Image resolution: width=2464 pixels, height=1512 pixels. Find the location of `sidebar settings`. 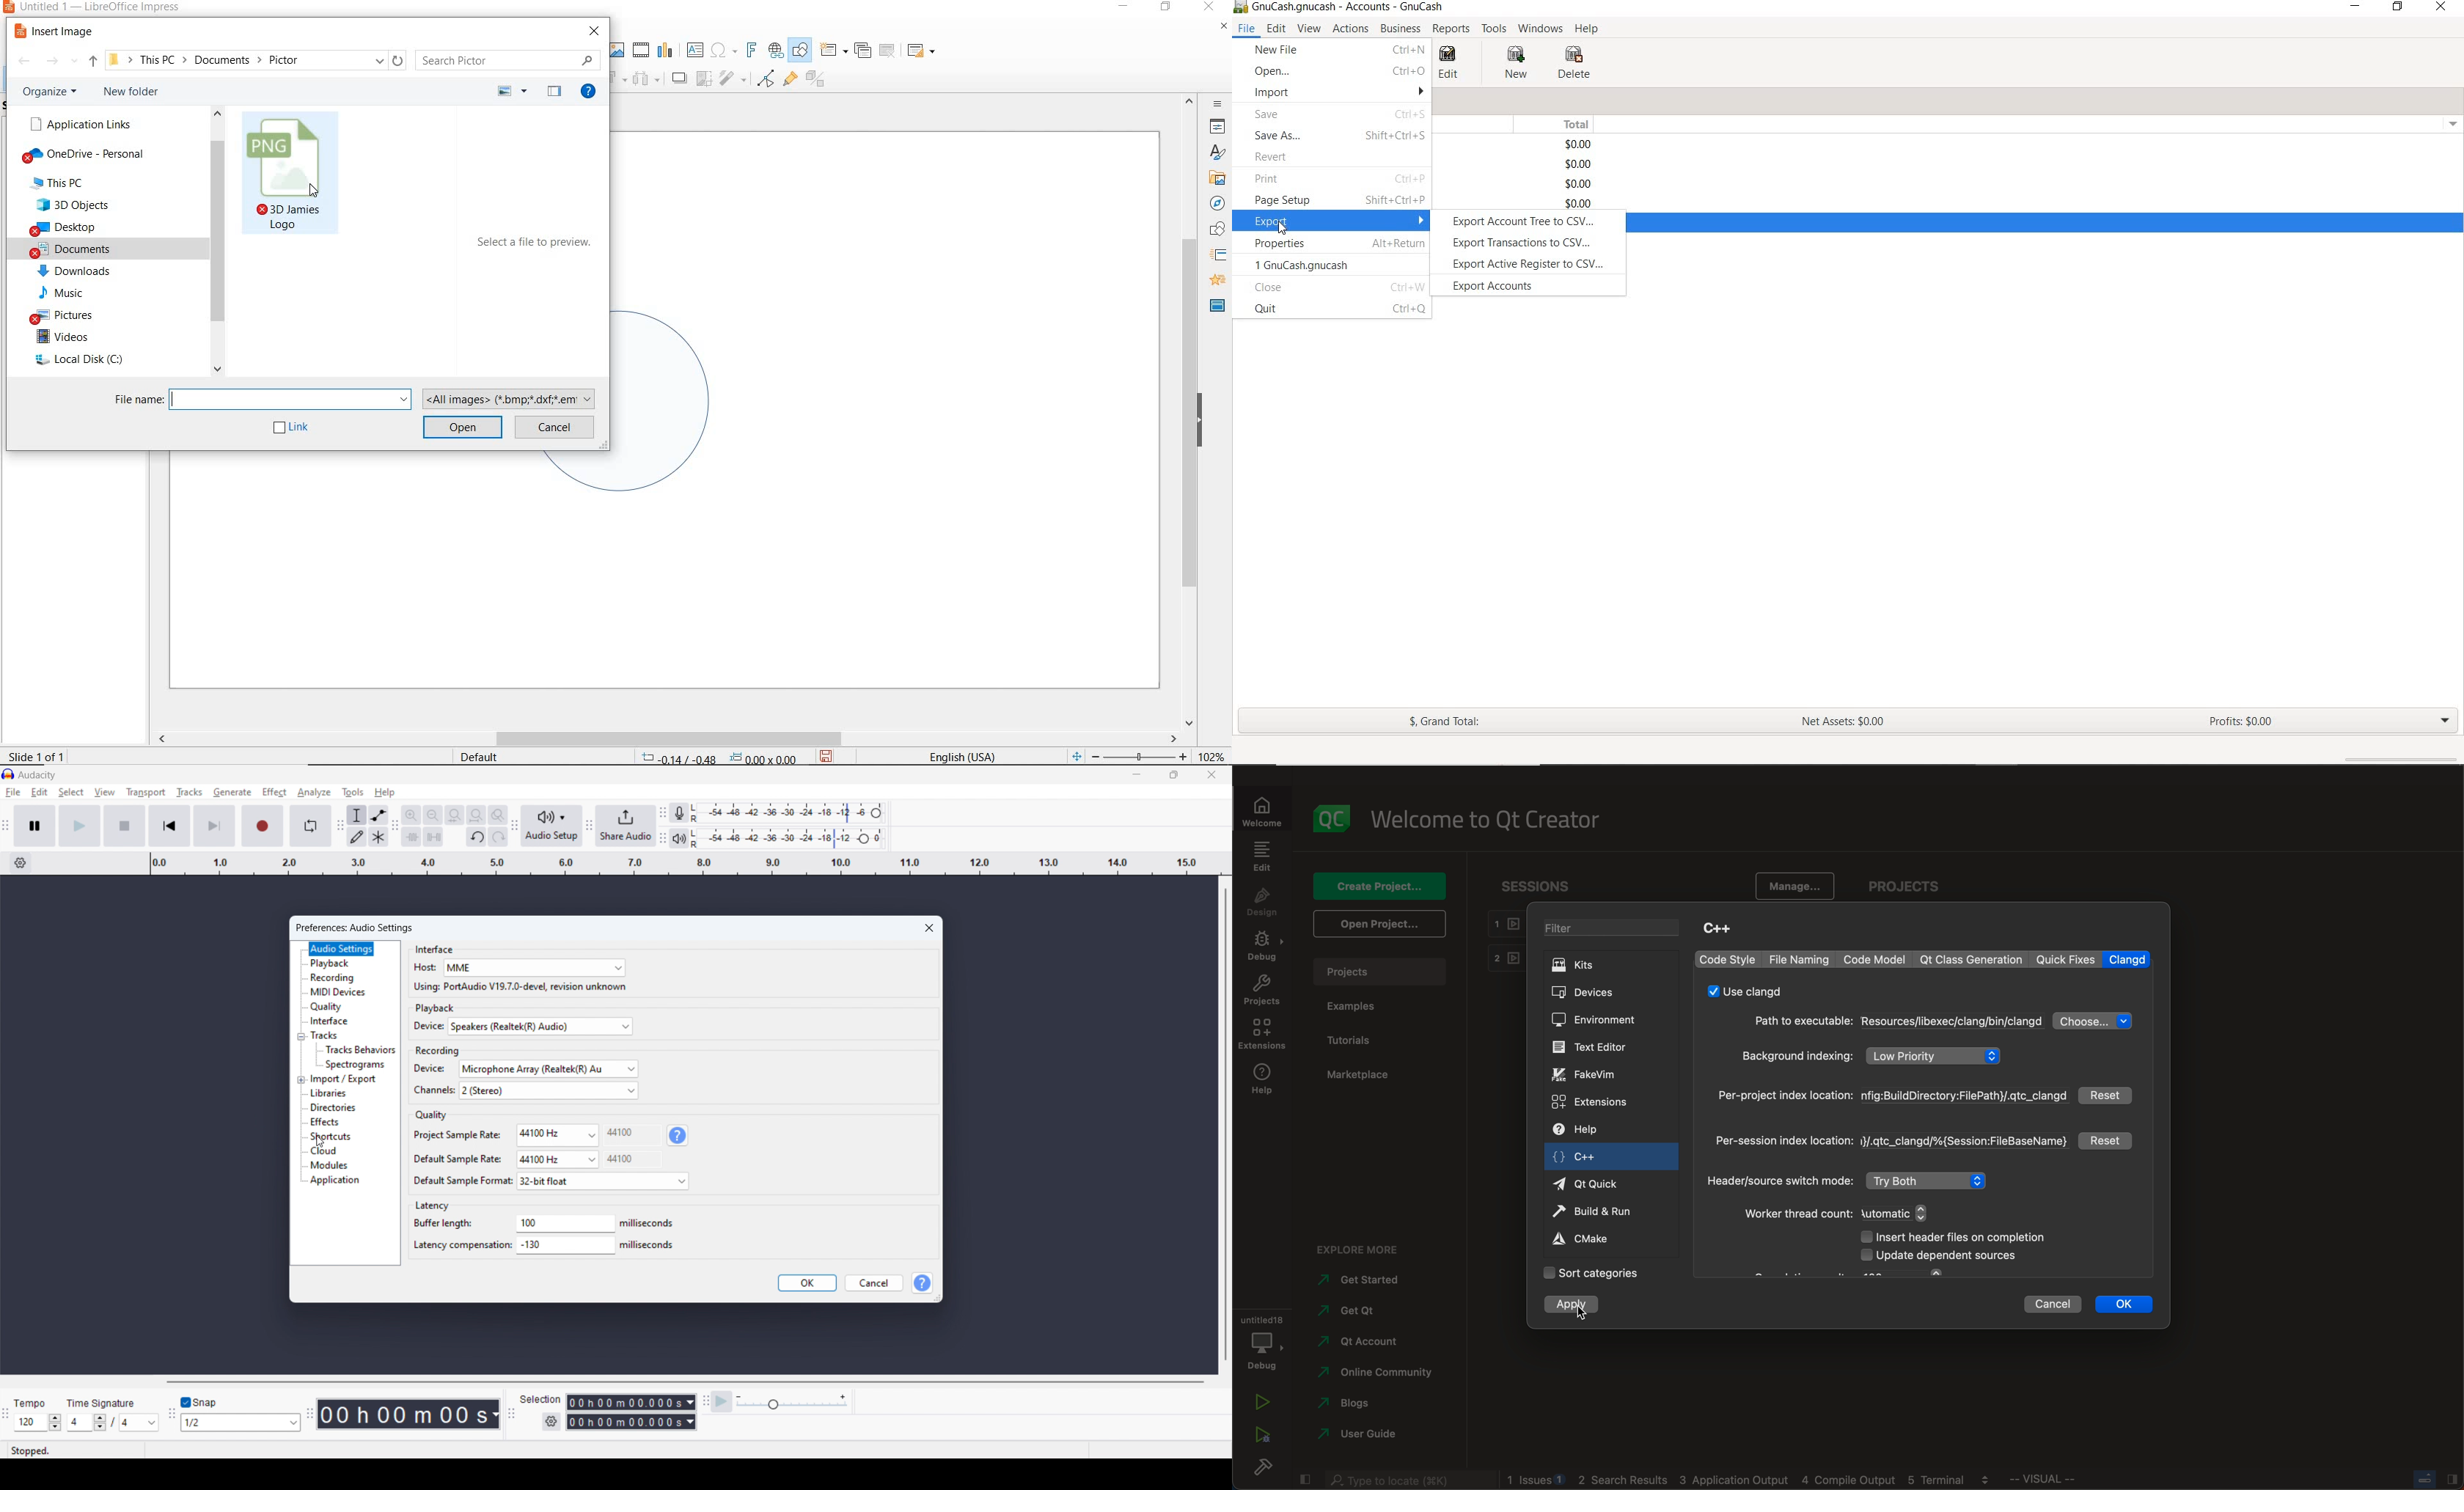

sidebar settings is located at coordinates (1216, 104).